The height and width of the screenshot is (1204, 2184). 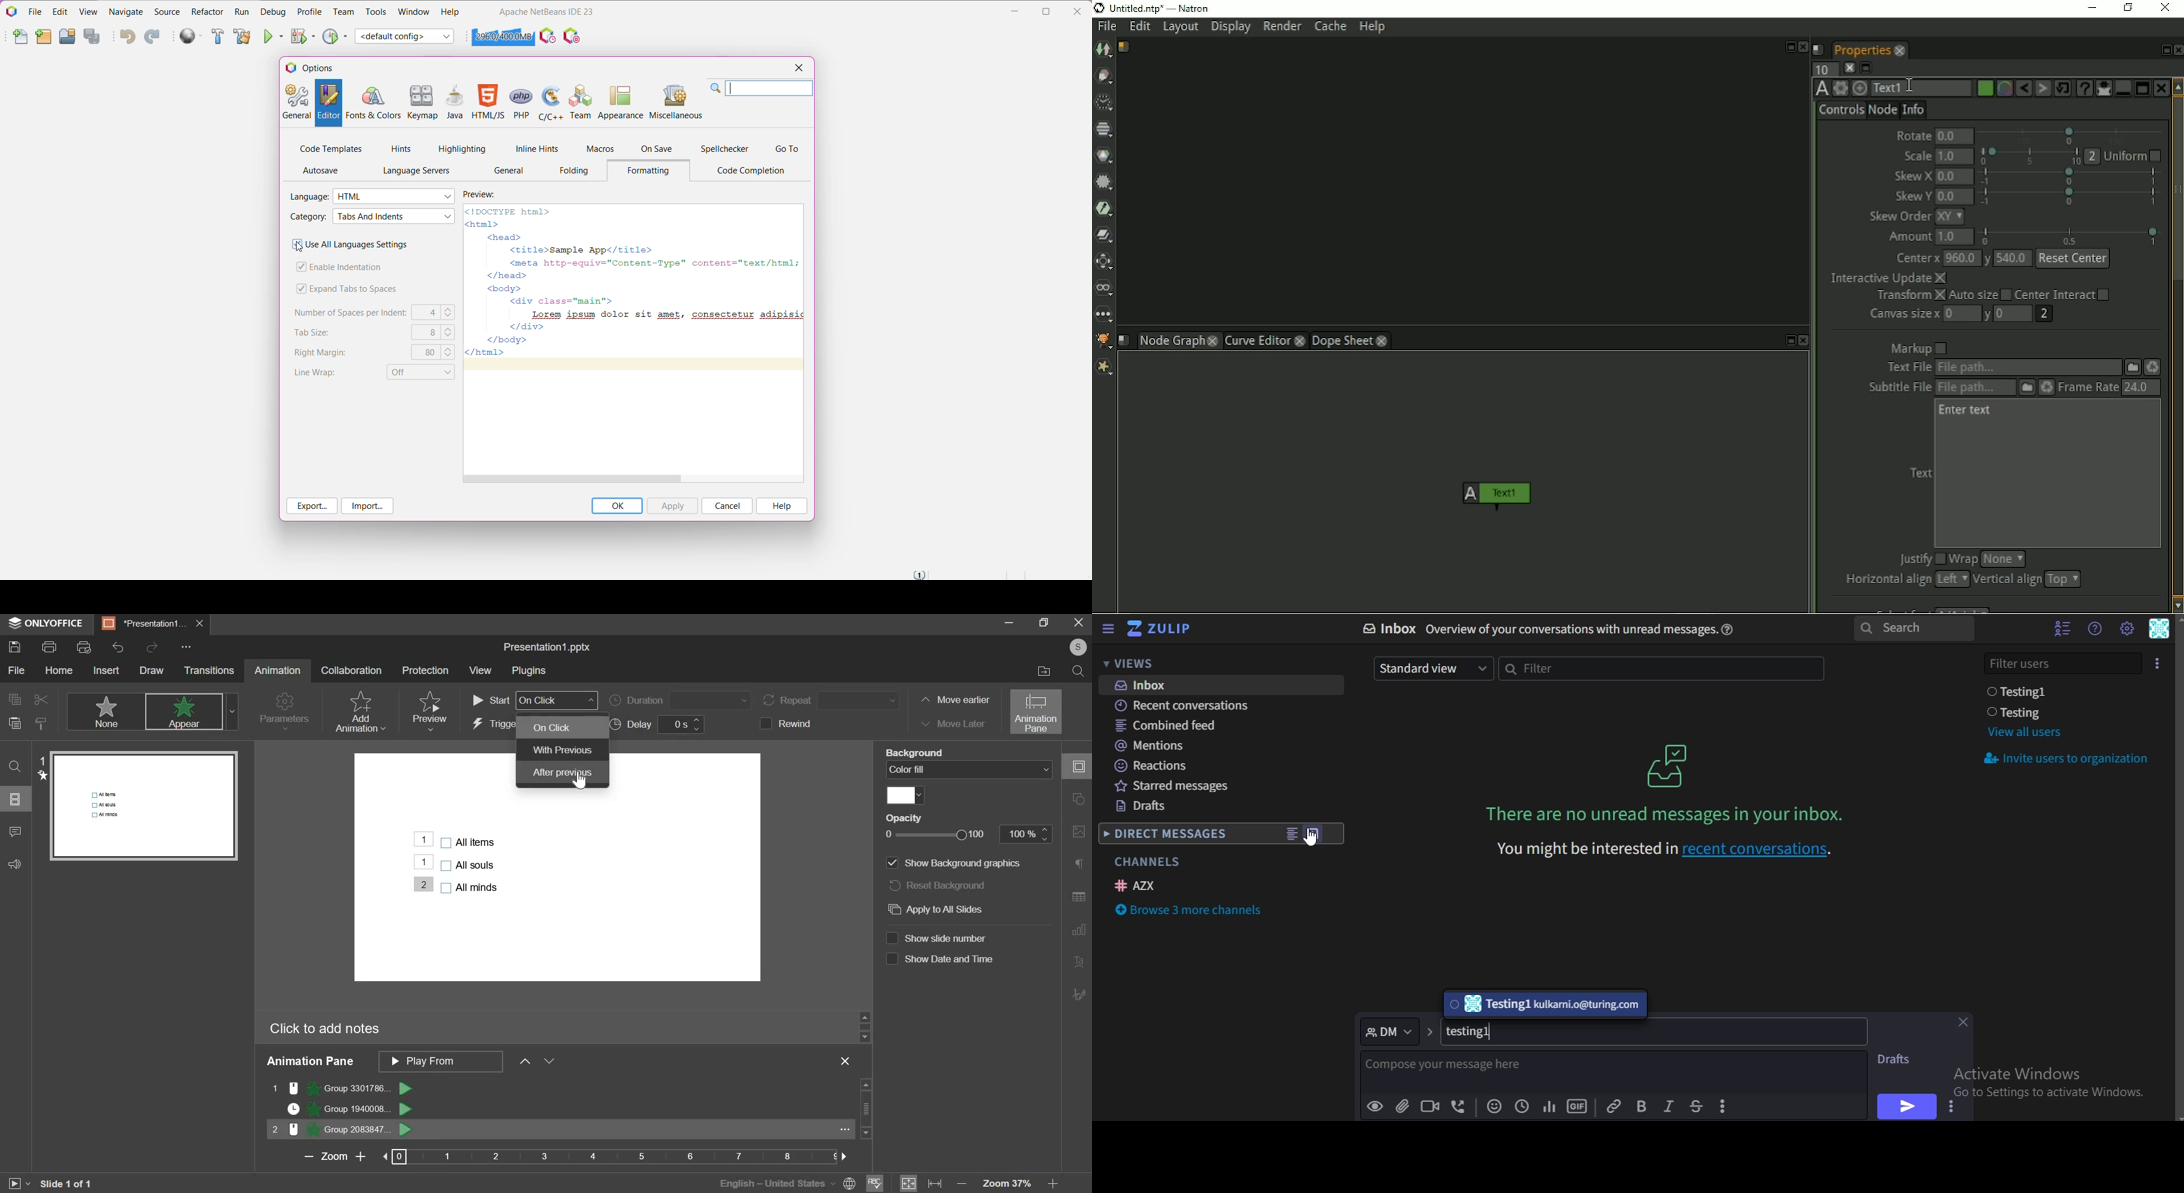 What do you see at coordinates (65, 1185) in the screenshot?
I see `slide 1 of 1` at bounding box center [65, 1185].